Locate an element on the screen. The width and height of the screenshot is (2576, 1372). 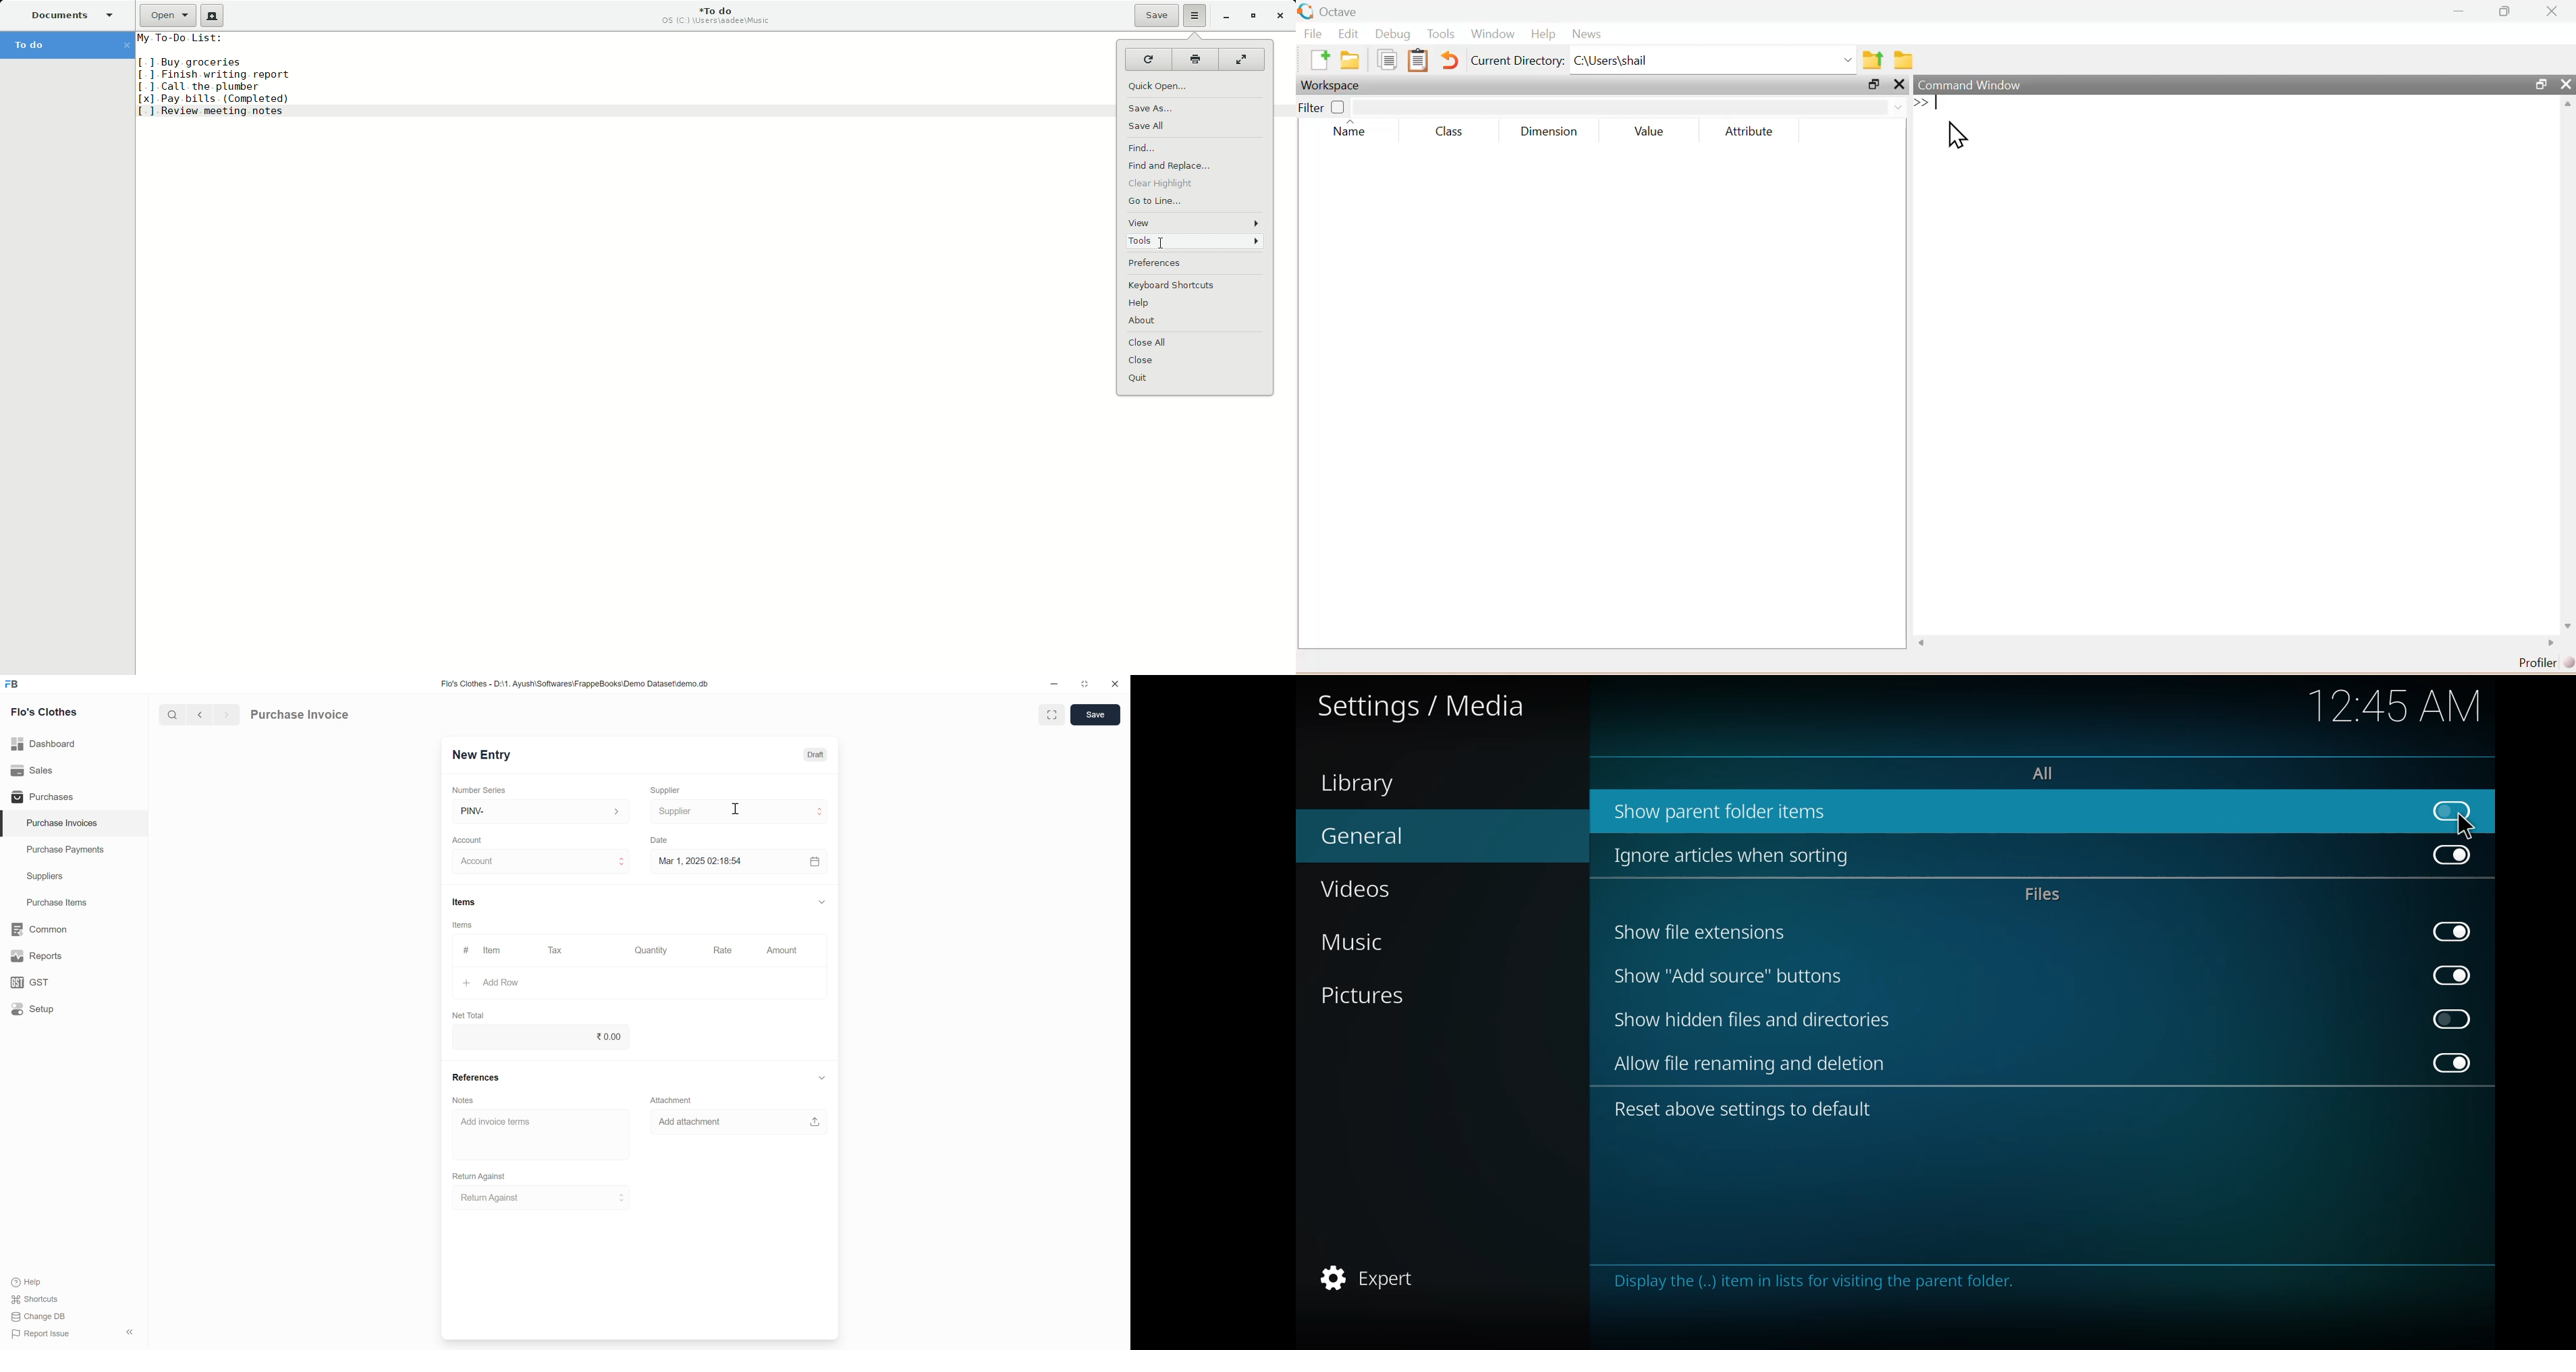
Rate is located at coordinates (723, 950).